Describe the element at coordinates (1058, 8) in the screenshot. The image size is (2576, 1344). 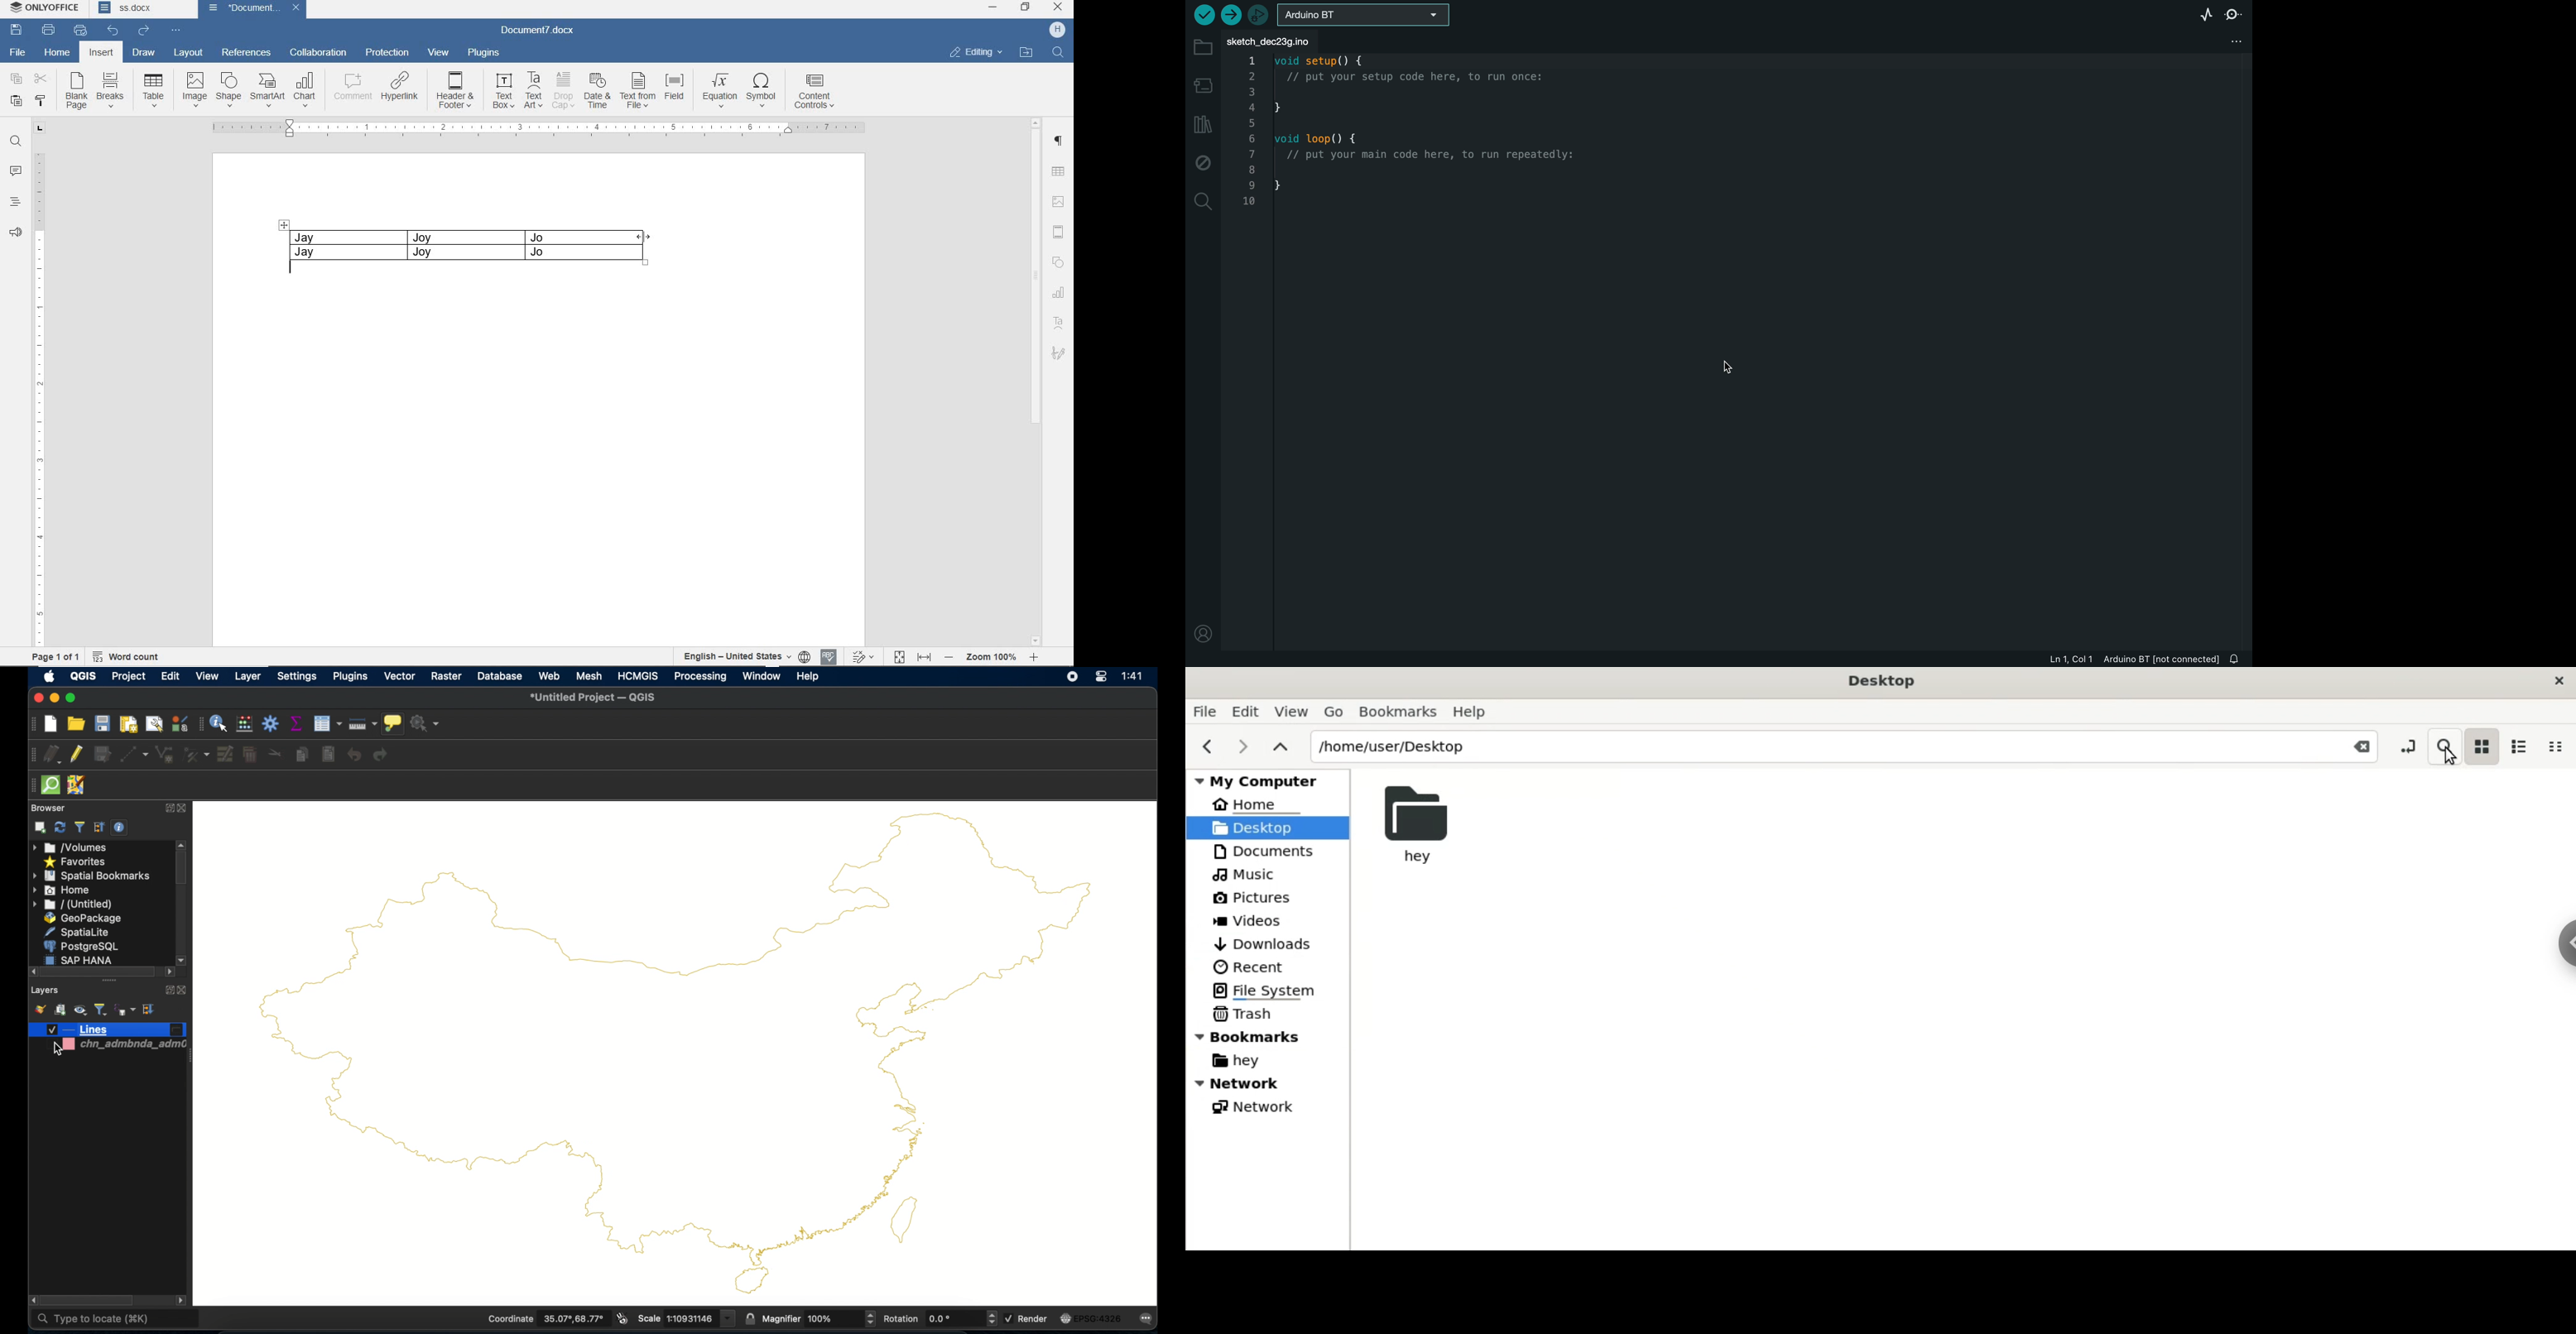
I see `CLOSE` at that location.